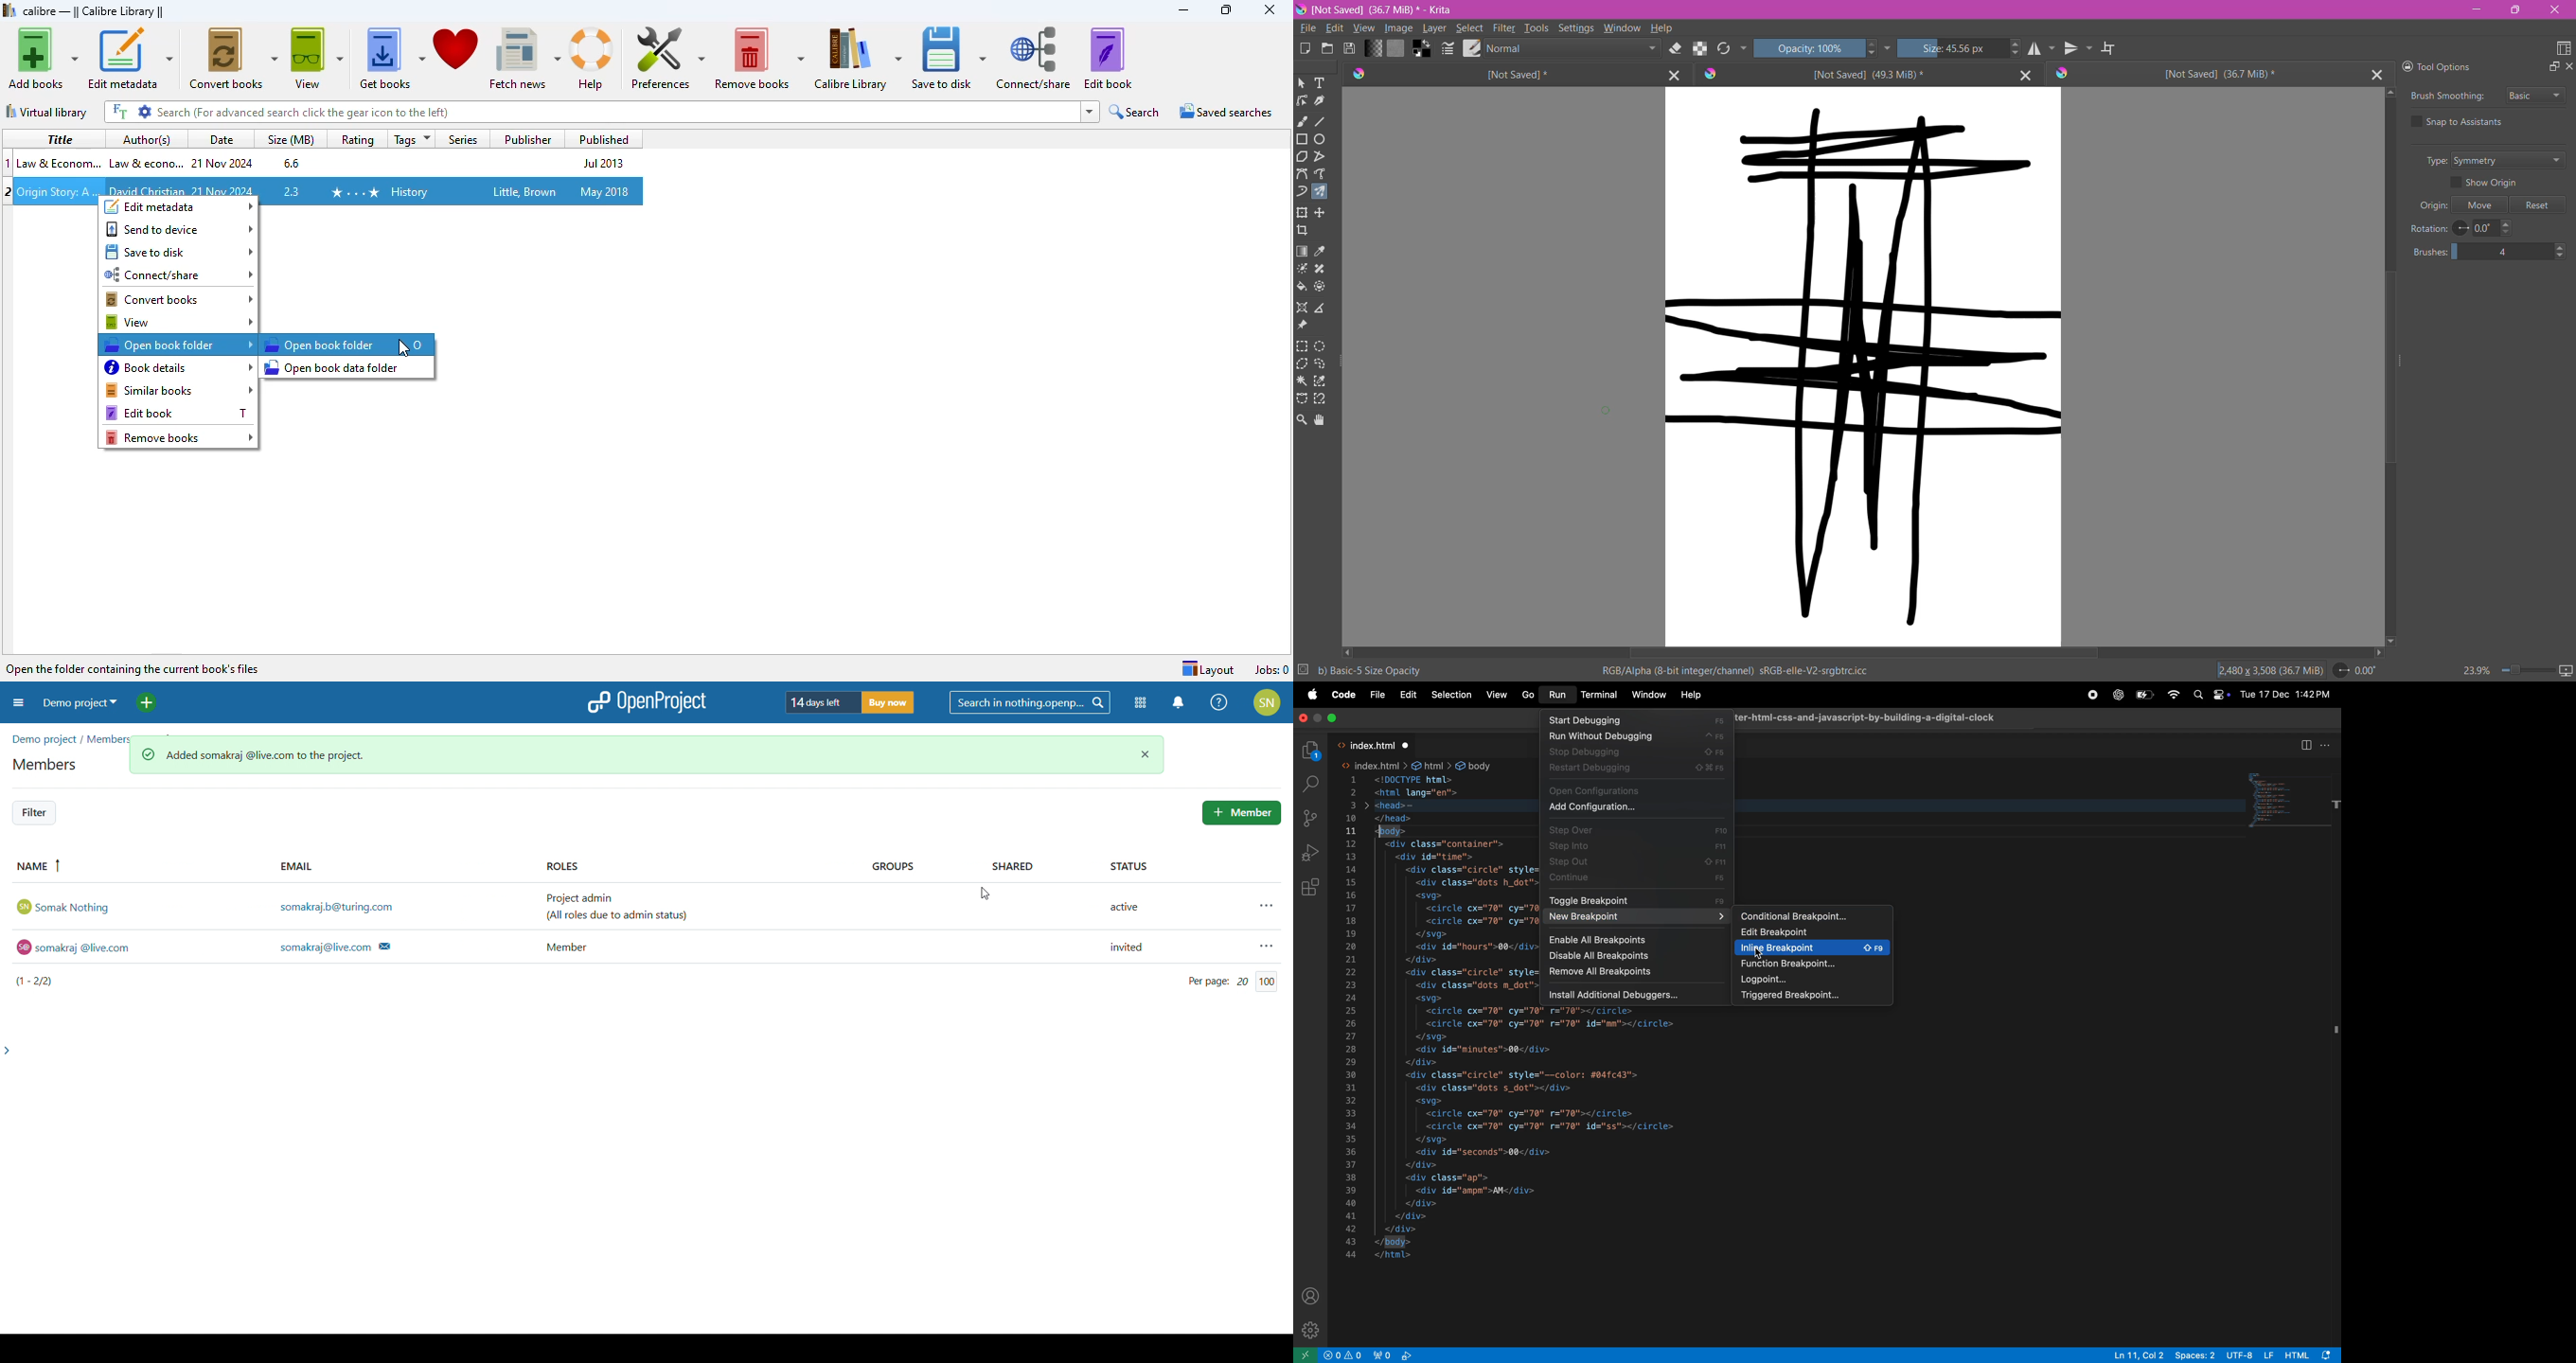  Describe the element at coordinates (1180, 702) in the screenshot. I see `notification` at that location.